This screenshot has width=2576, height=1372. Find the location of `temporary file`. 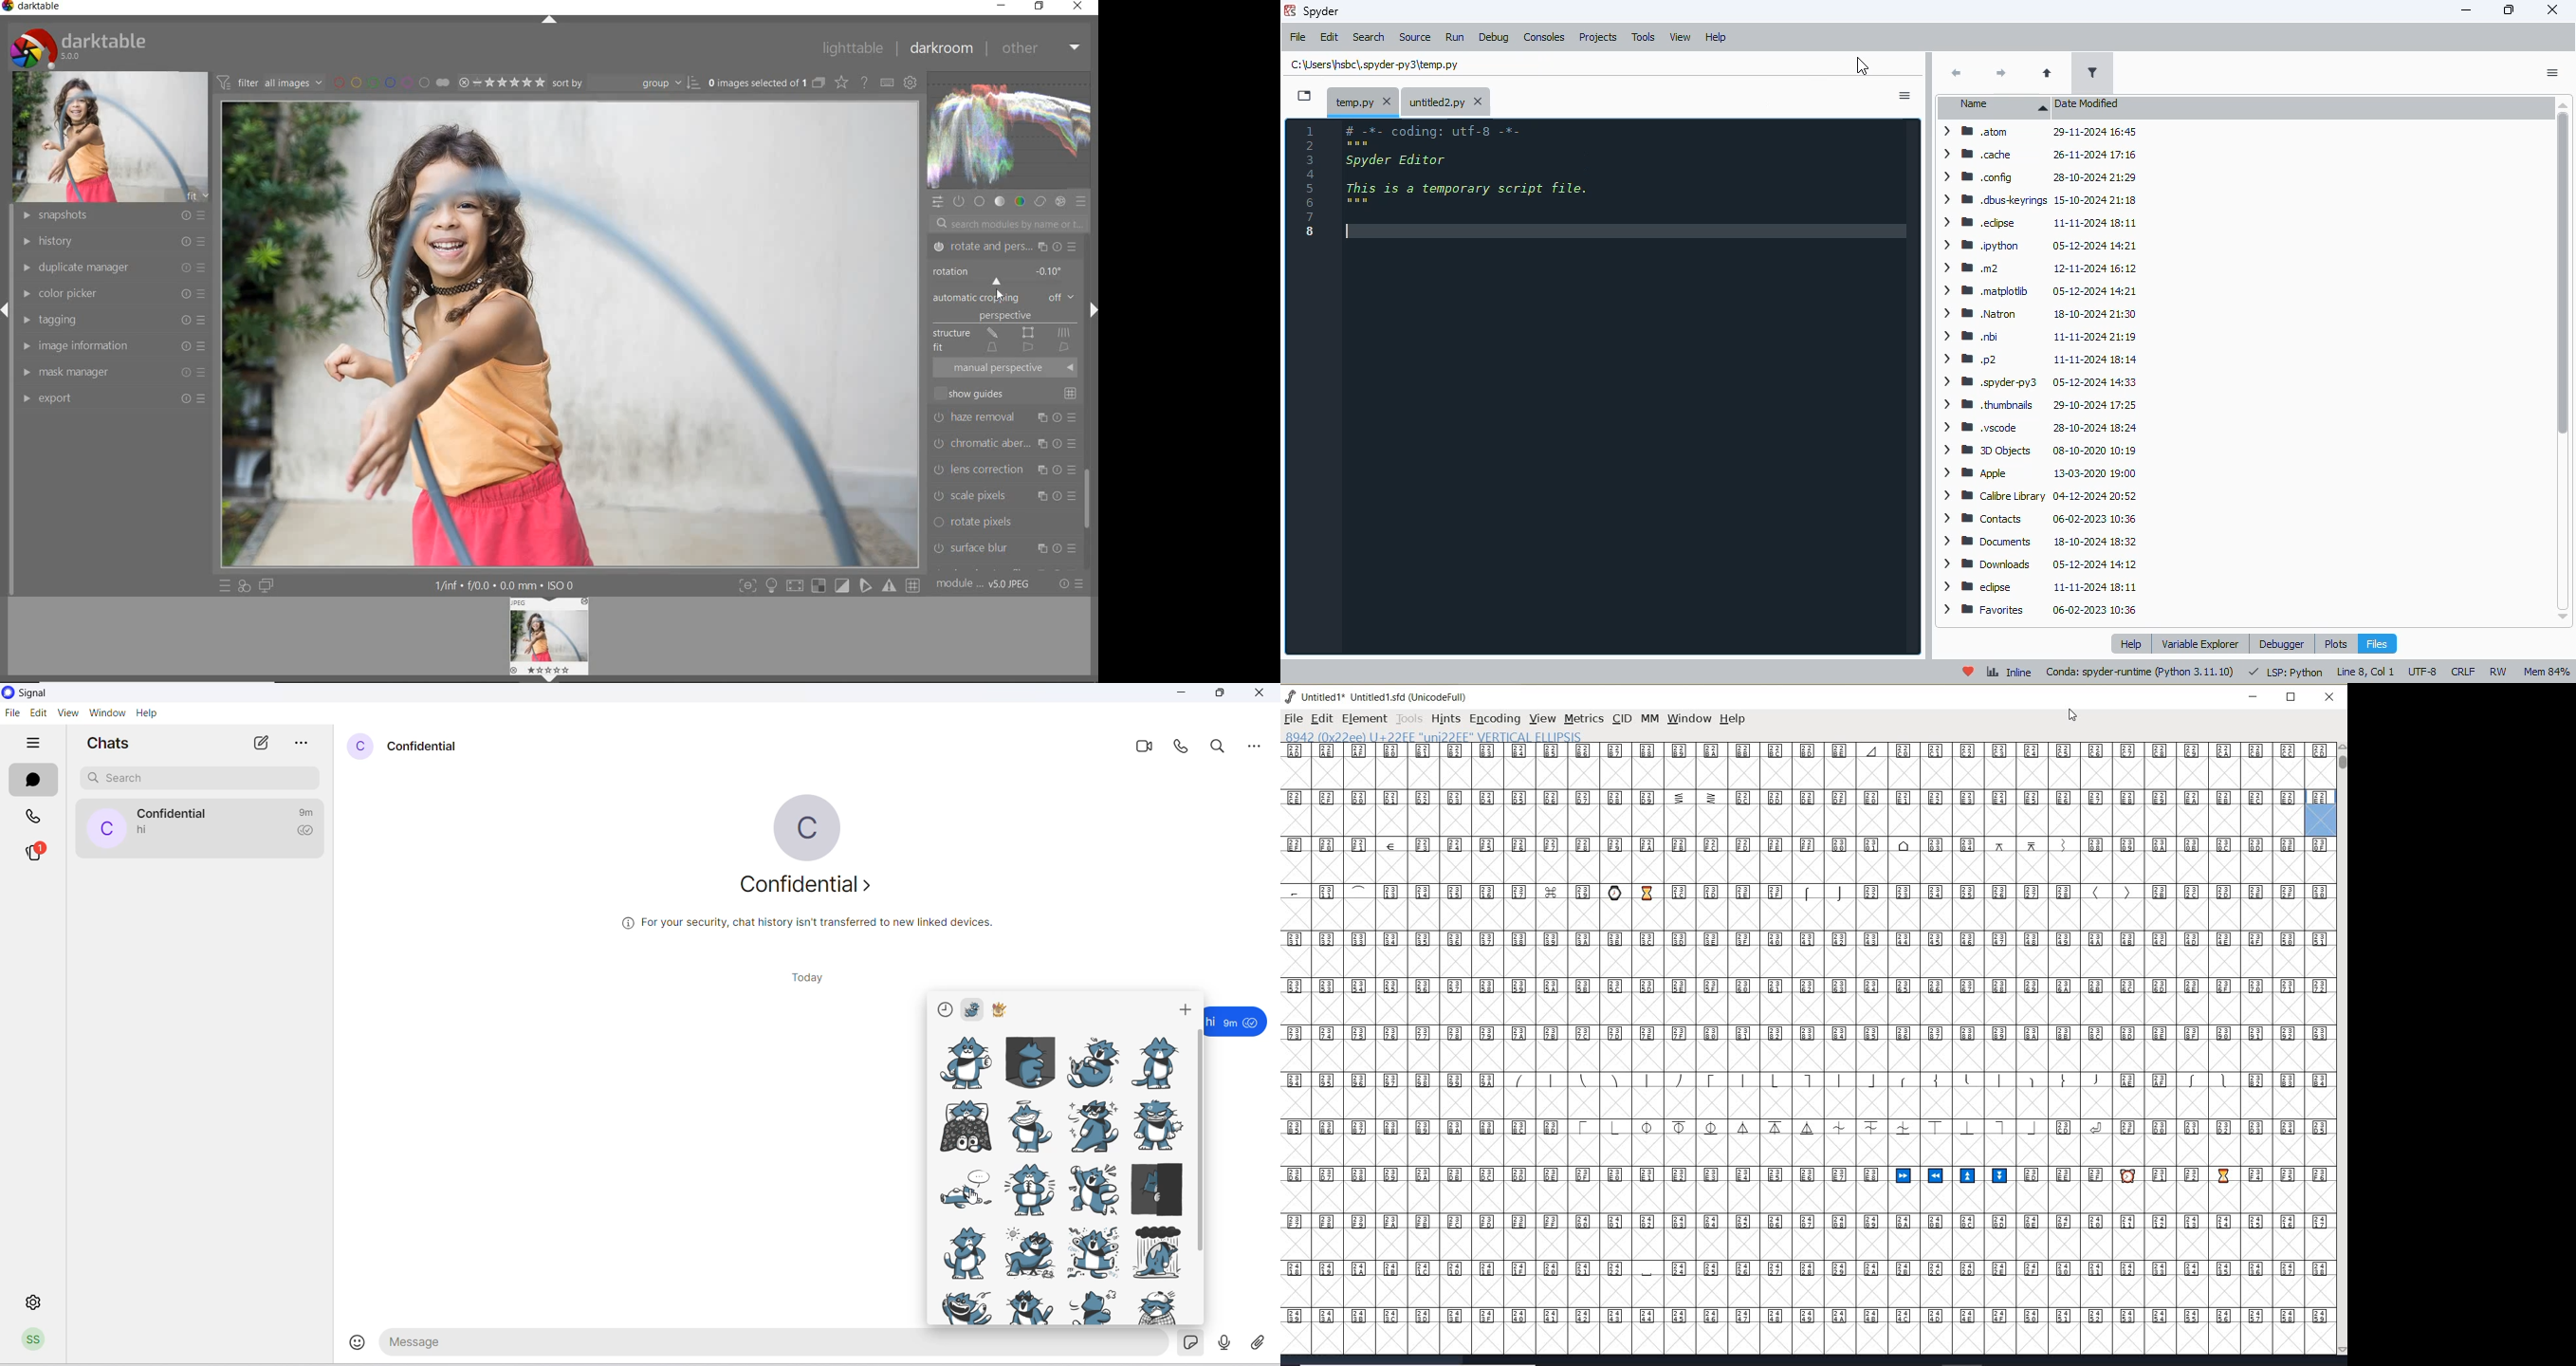

temporary file is located at coordinates (1353, 102).